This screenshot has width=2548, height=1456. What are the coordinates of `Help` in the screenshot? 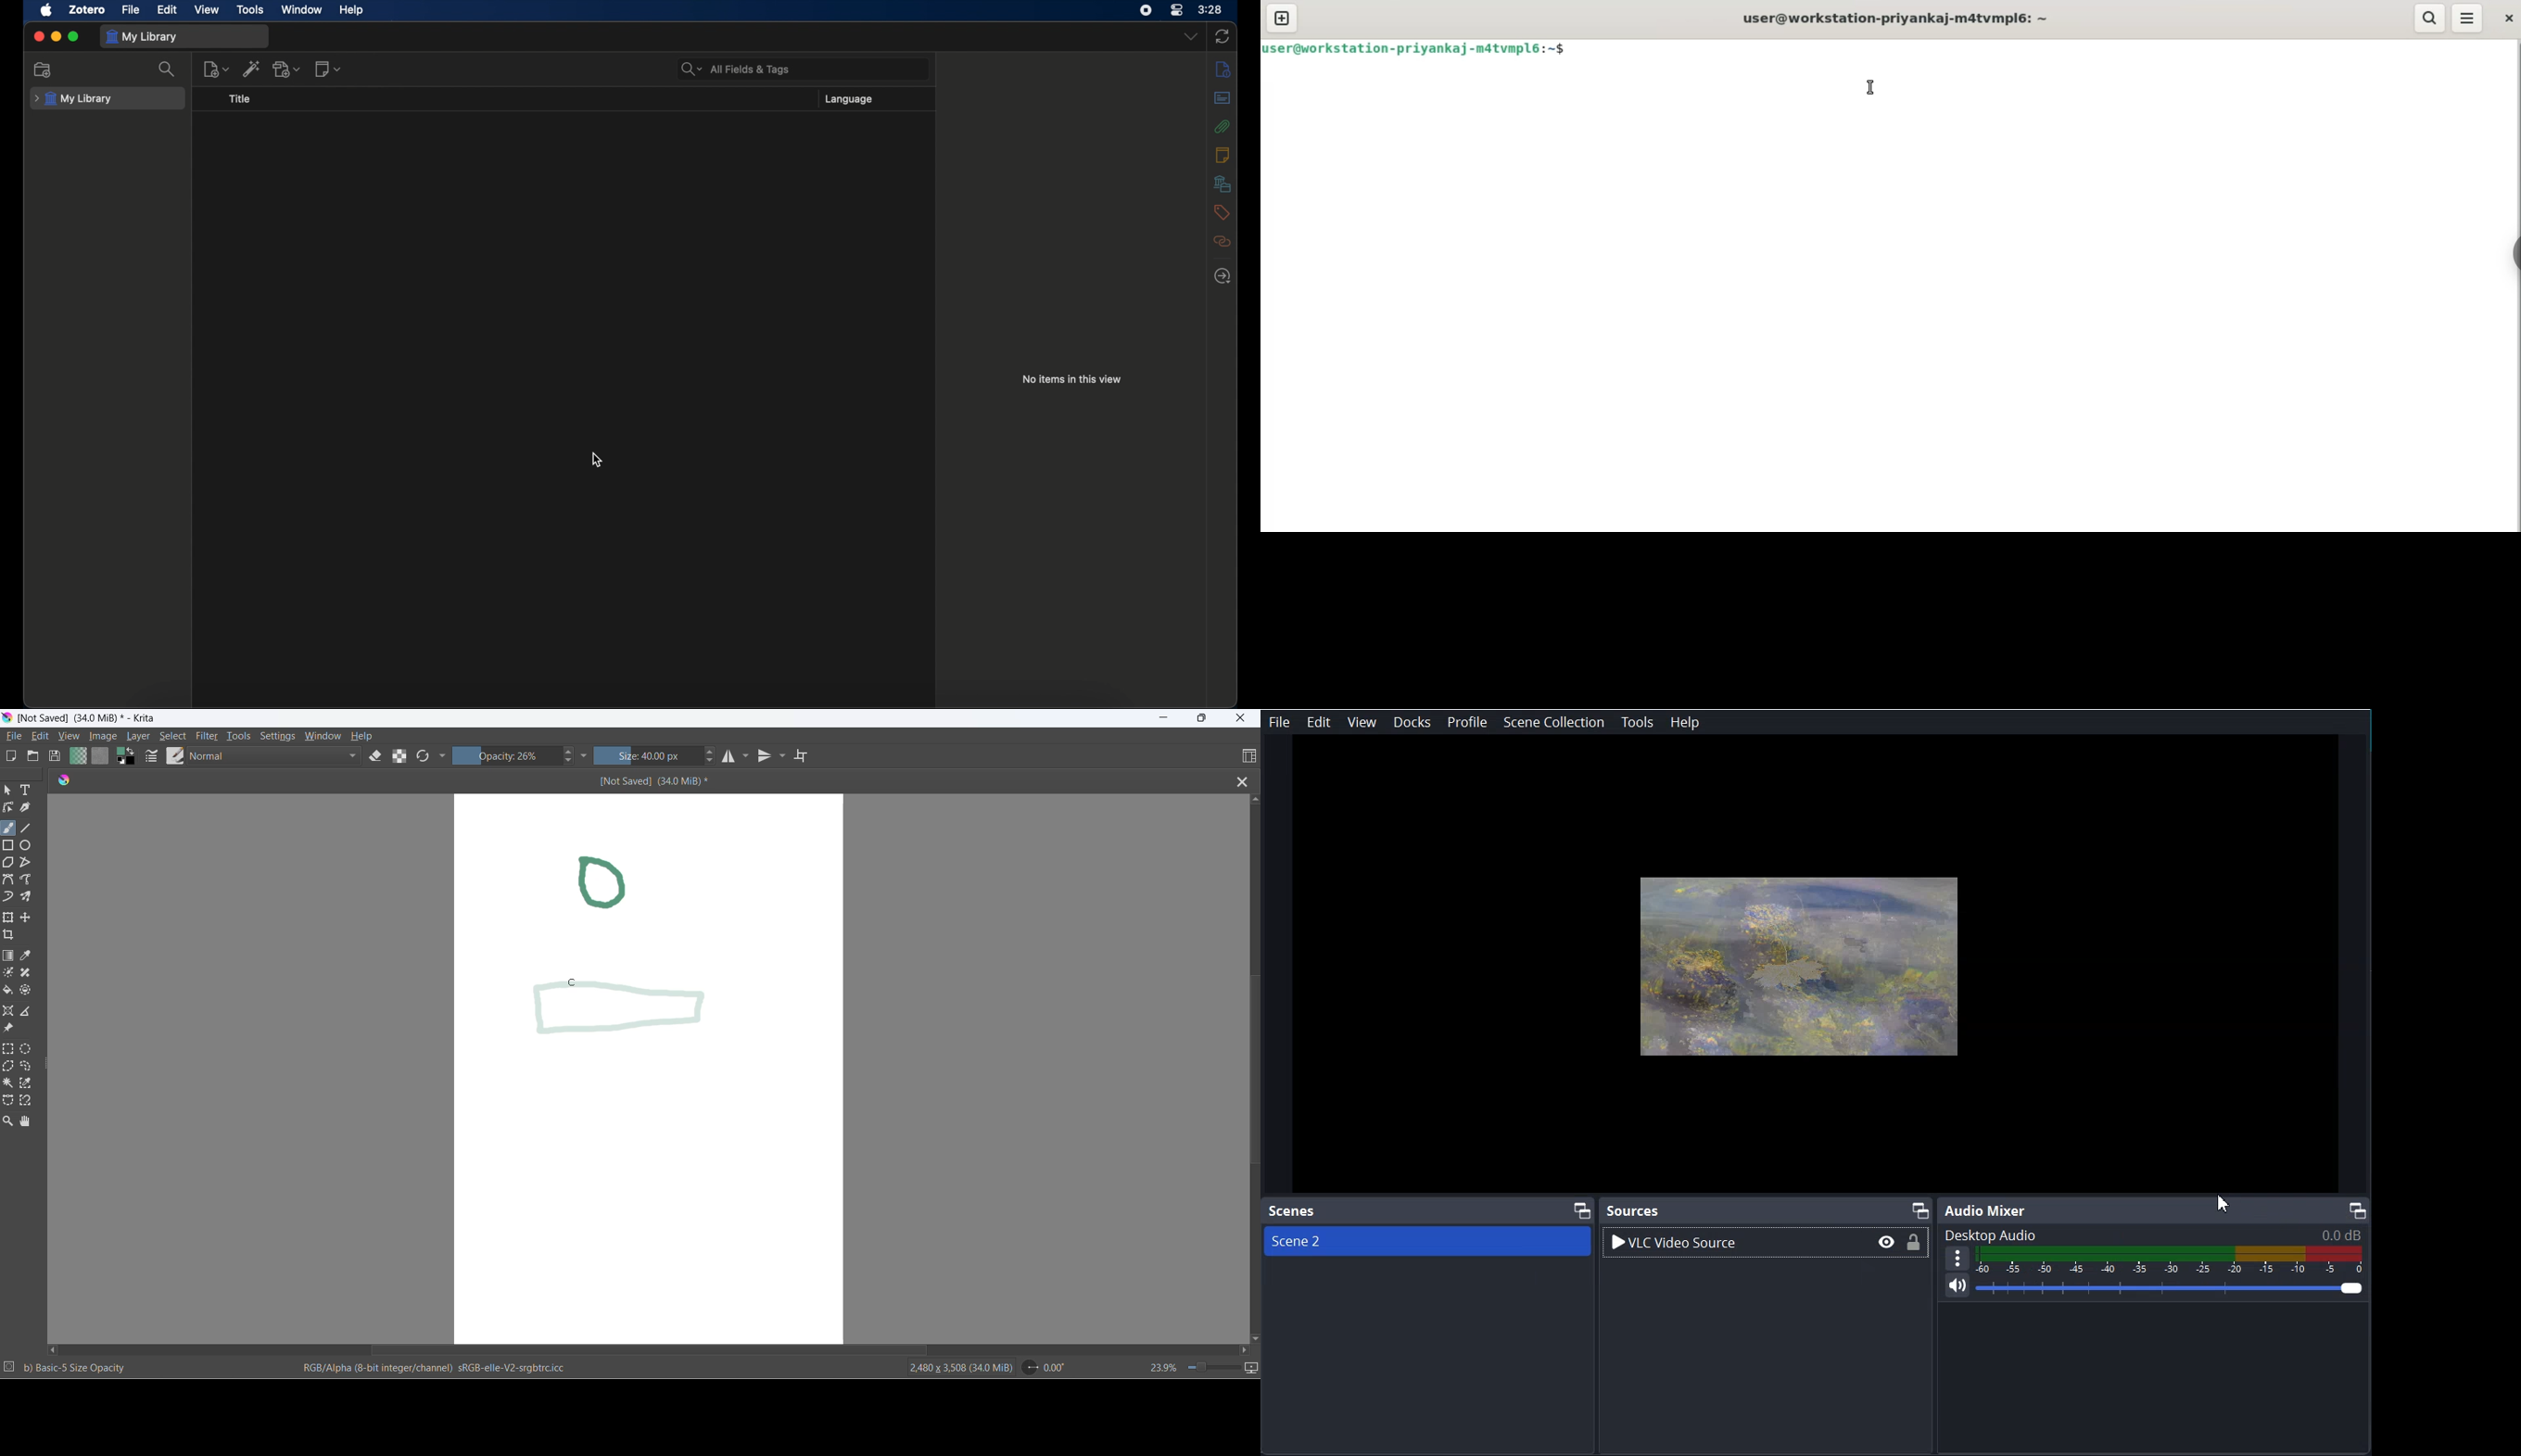 It's located at (1686, 722).